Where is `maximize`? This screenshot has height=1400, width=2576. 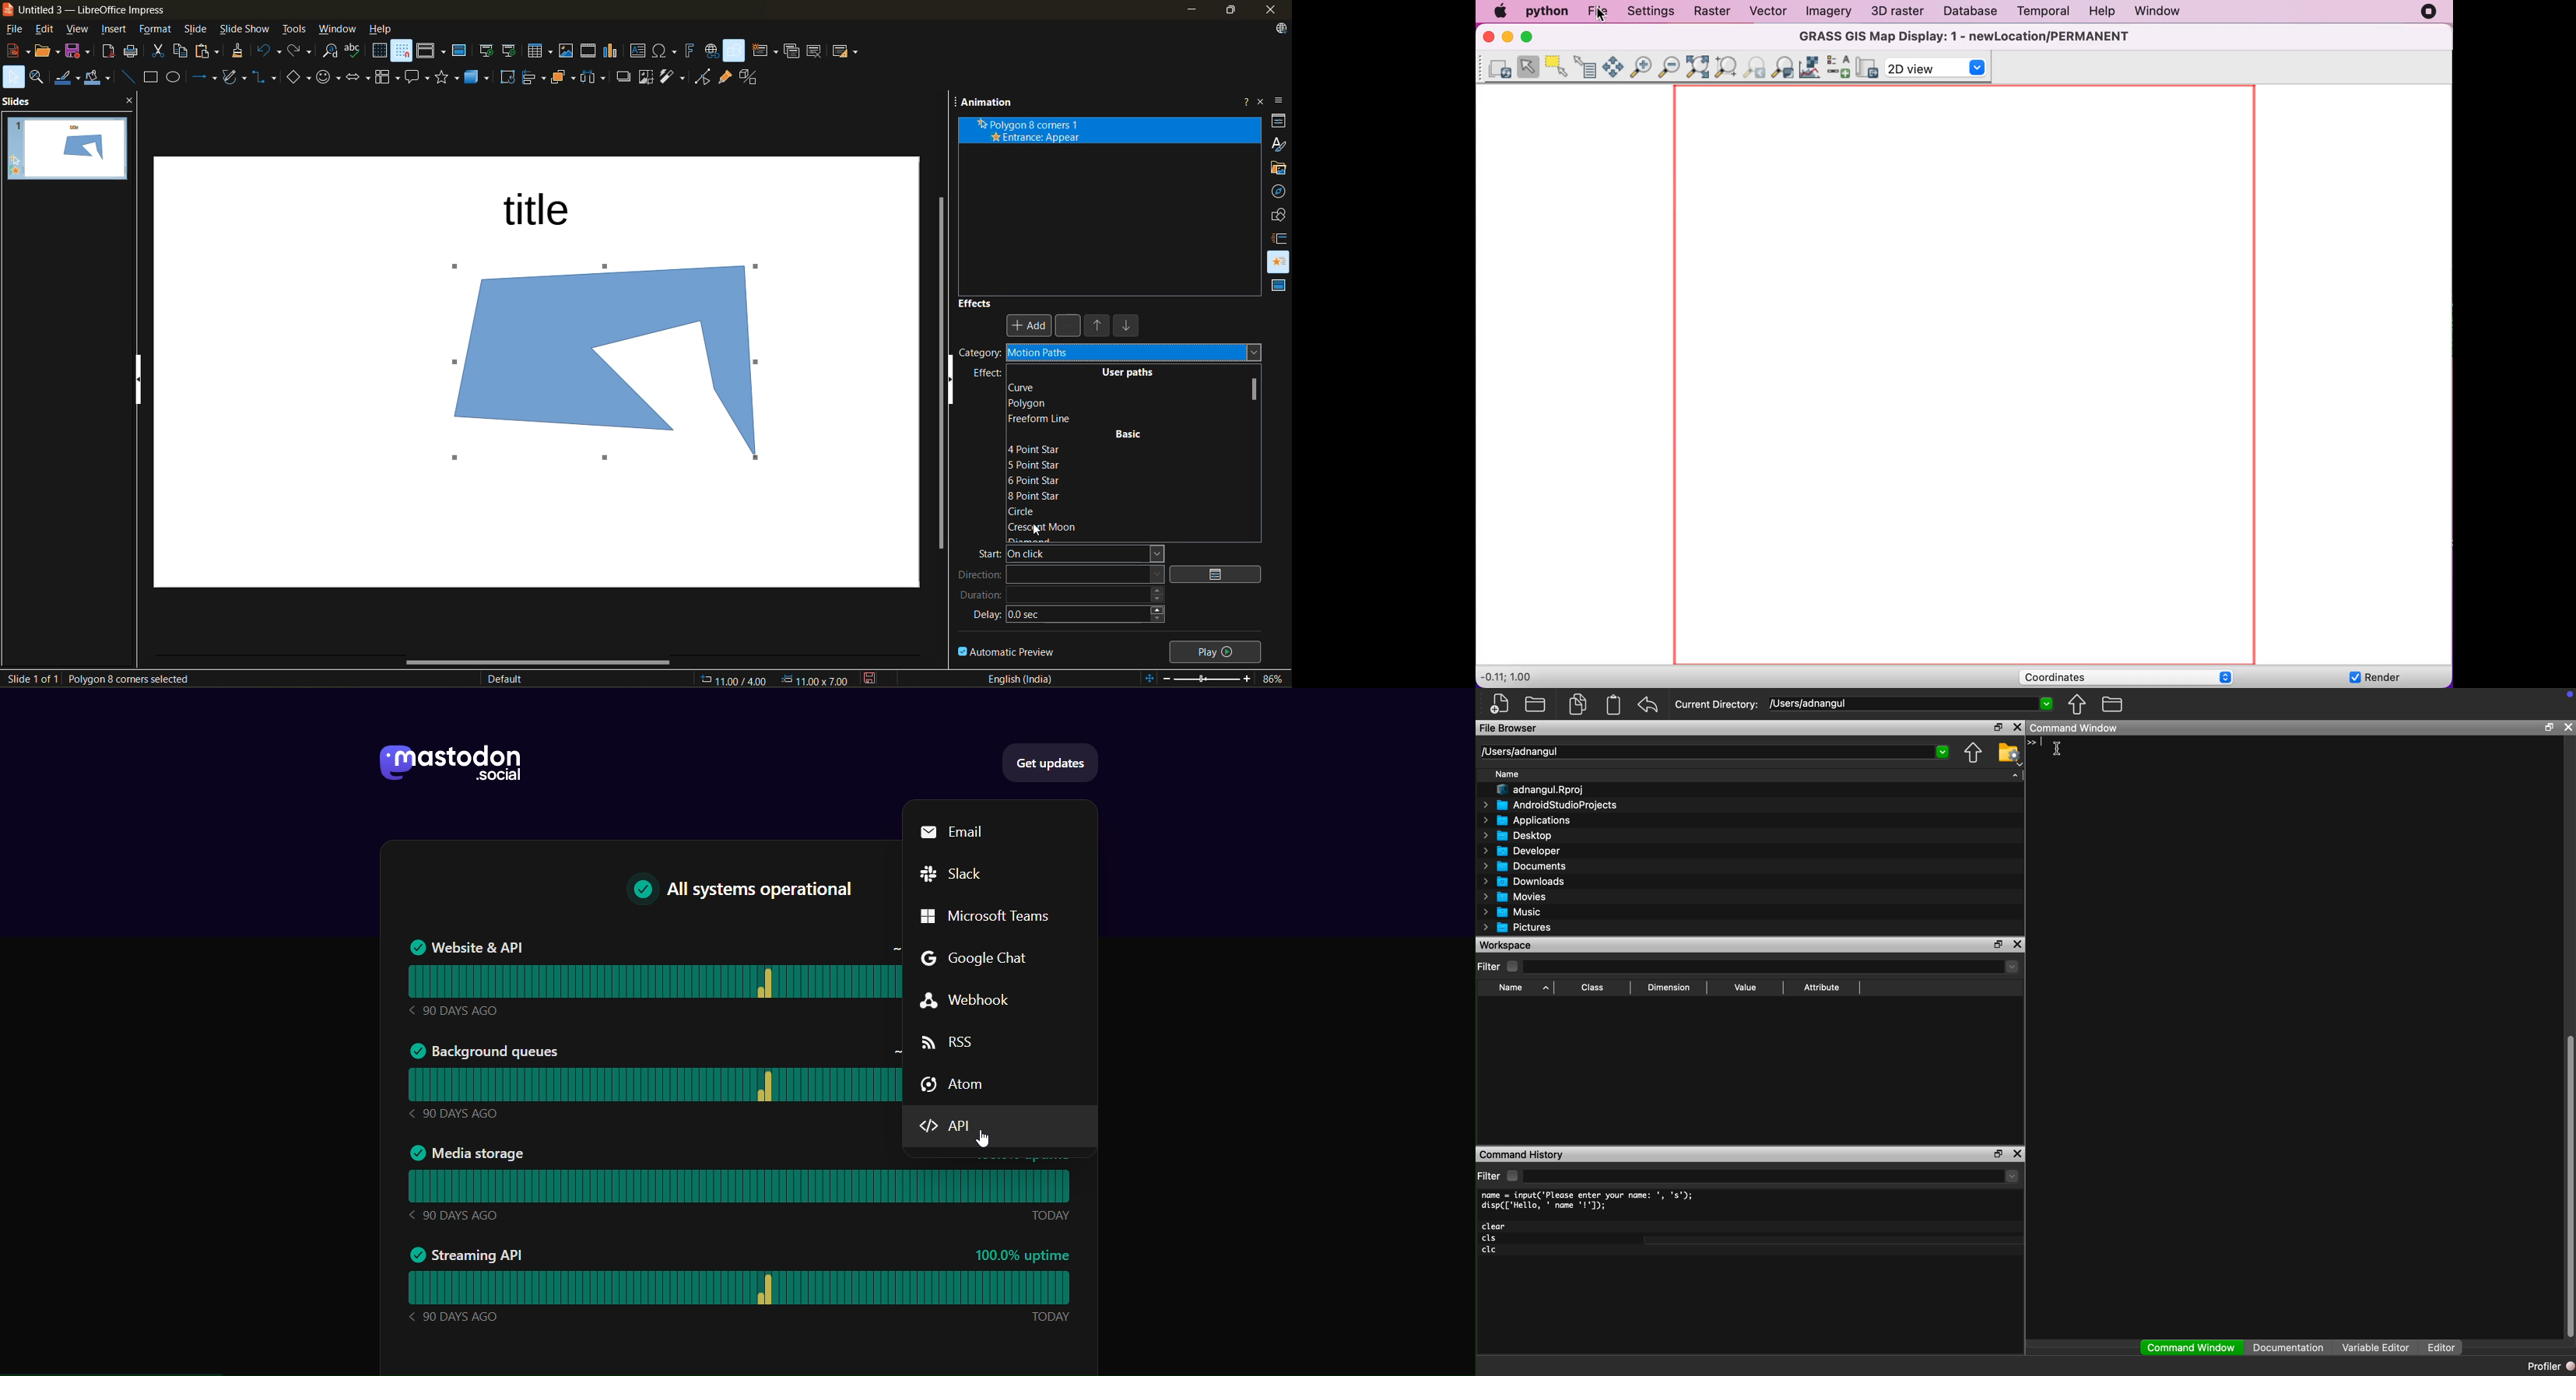
maximize is located at coordinates (1227, 11).